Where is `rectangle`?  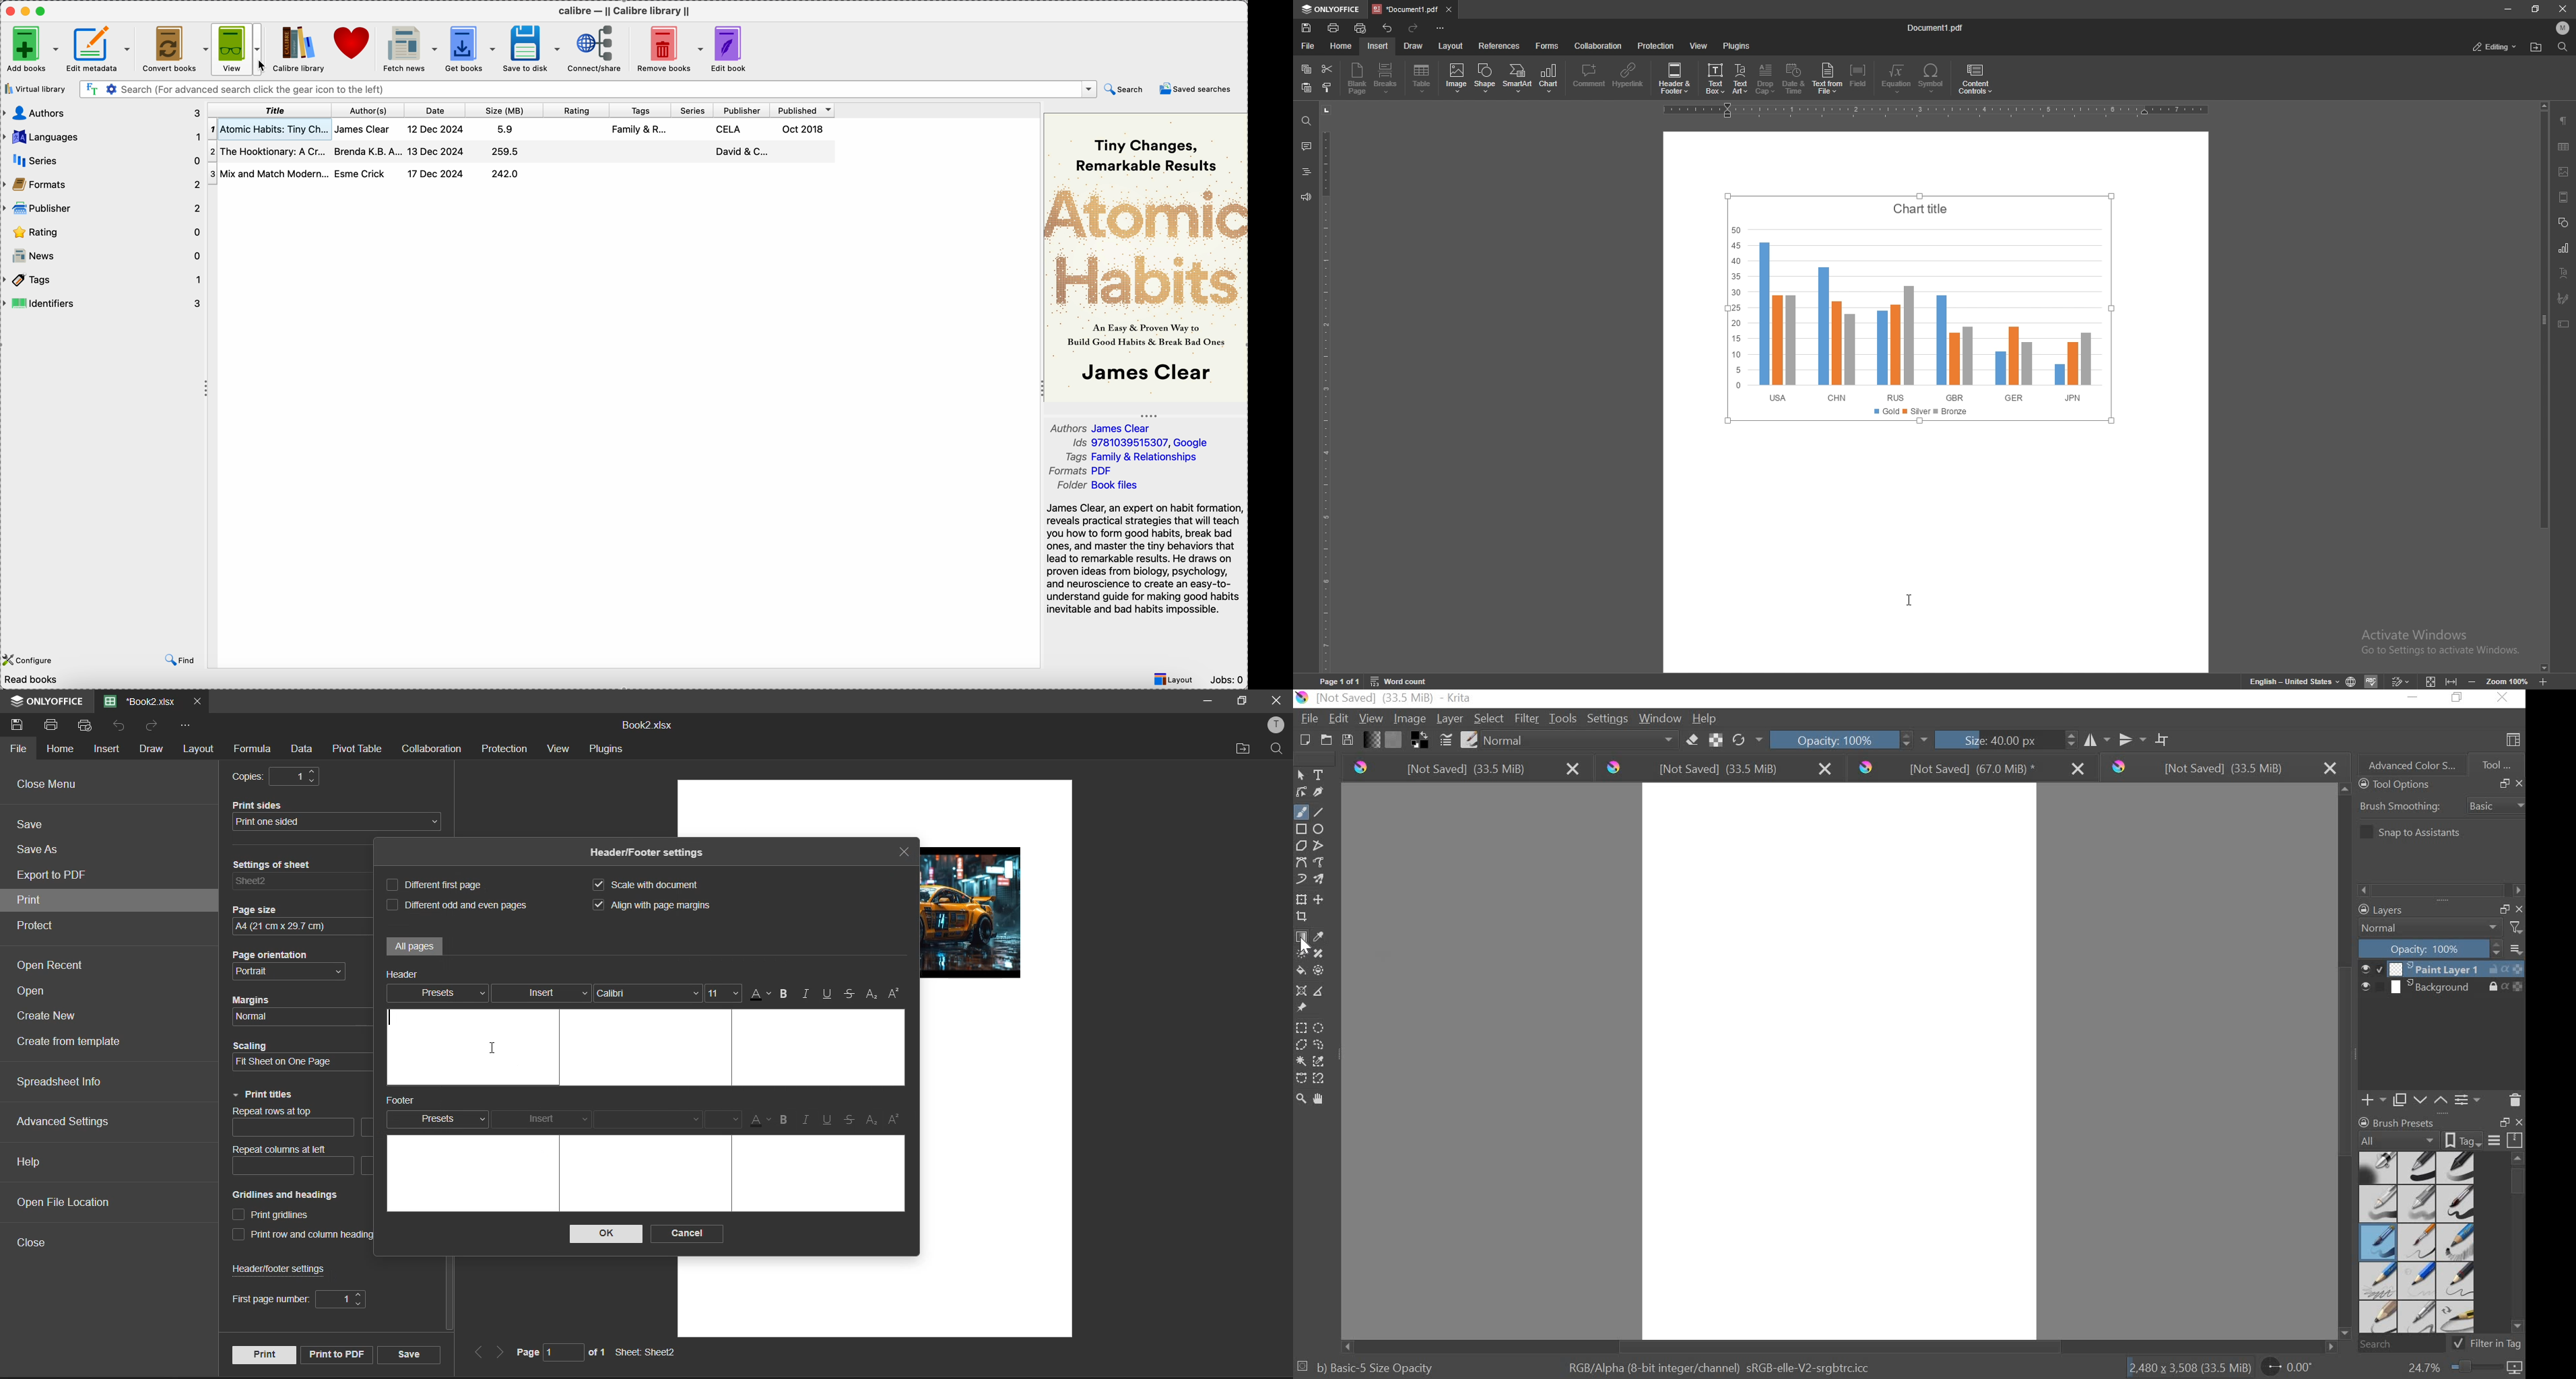 rectangle is located at coordinates (1301, 828).